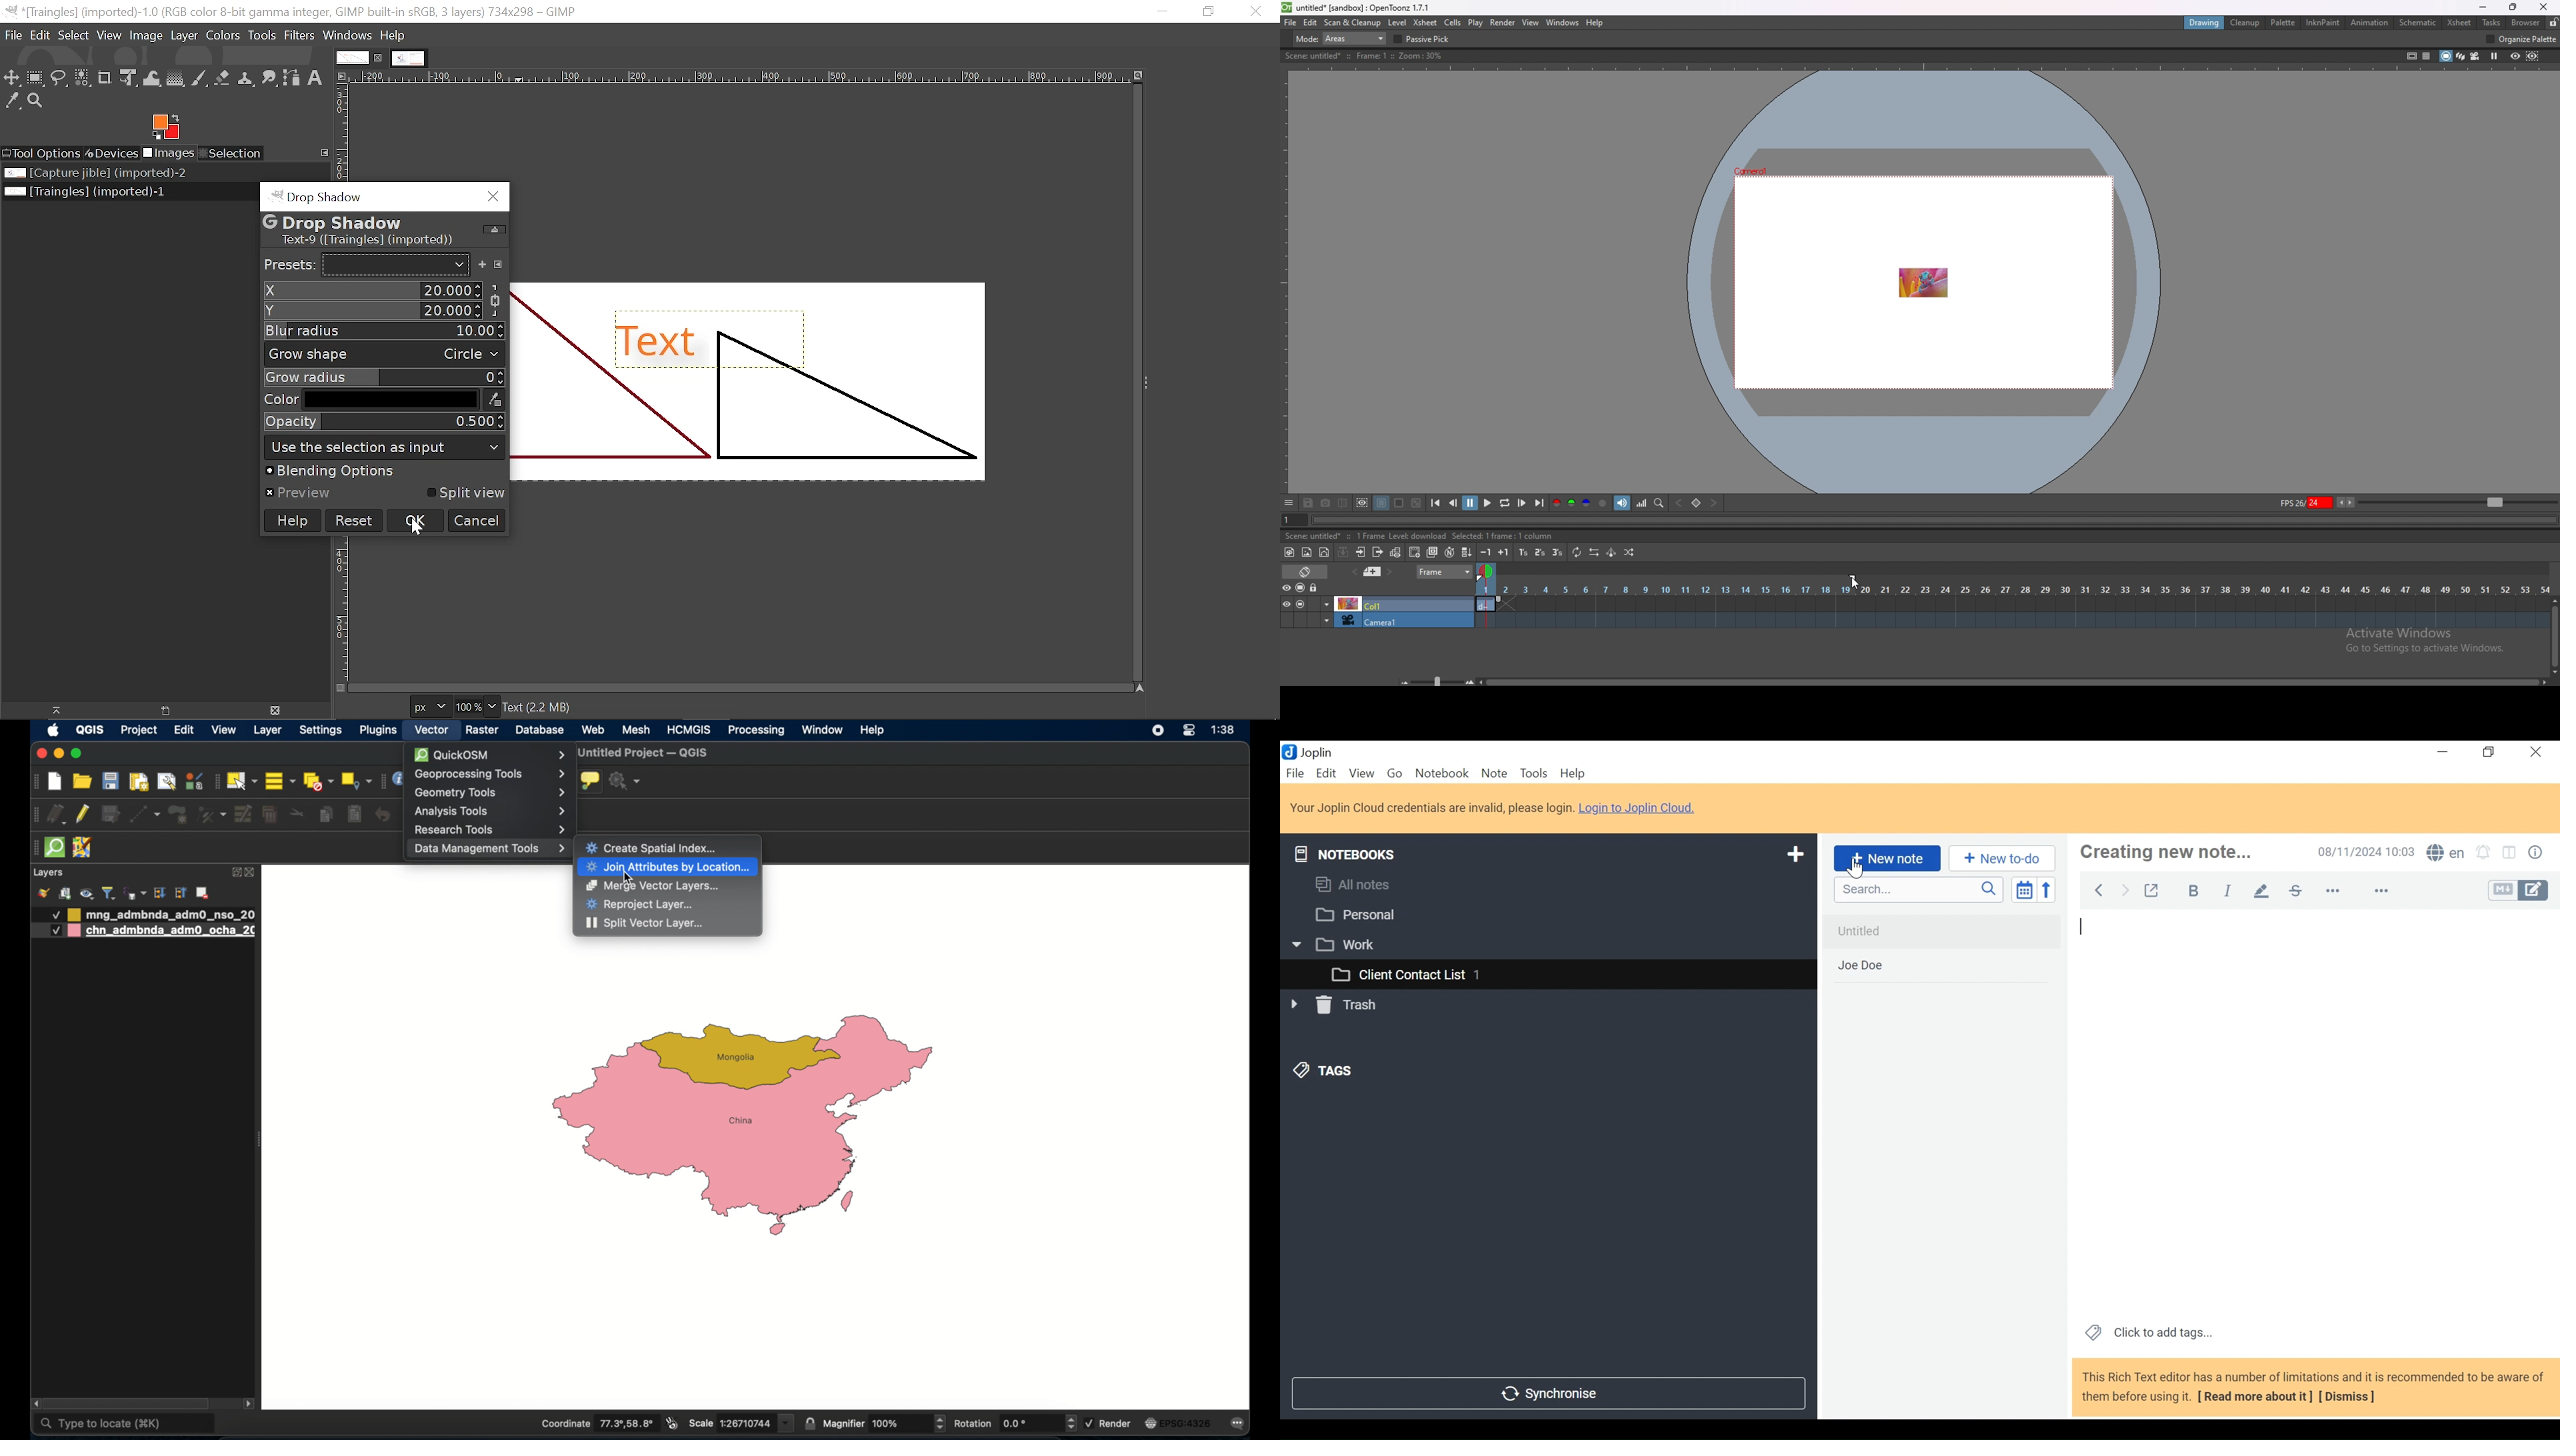  What do you see at coordinates (2284, 23) in the screenshot?
I see `palette` at bounding box center [2284, 23].